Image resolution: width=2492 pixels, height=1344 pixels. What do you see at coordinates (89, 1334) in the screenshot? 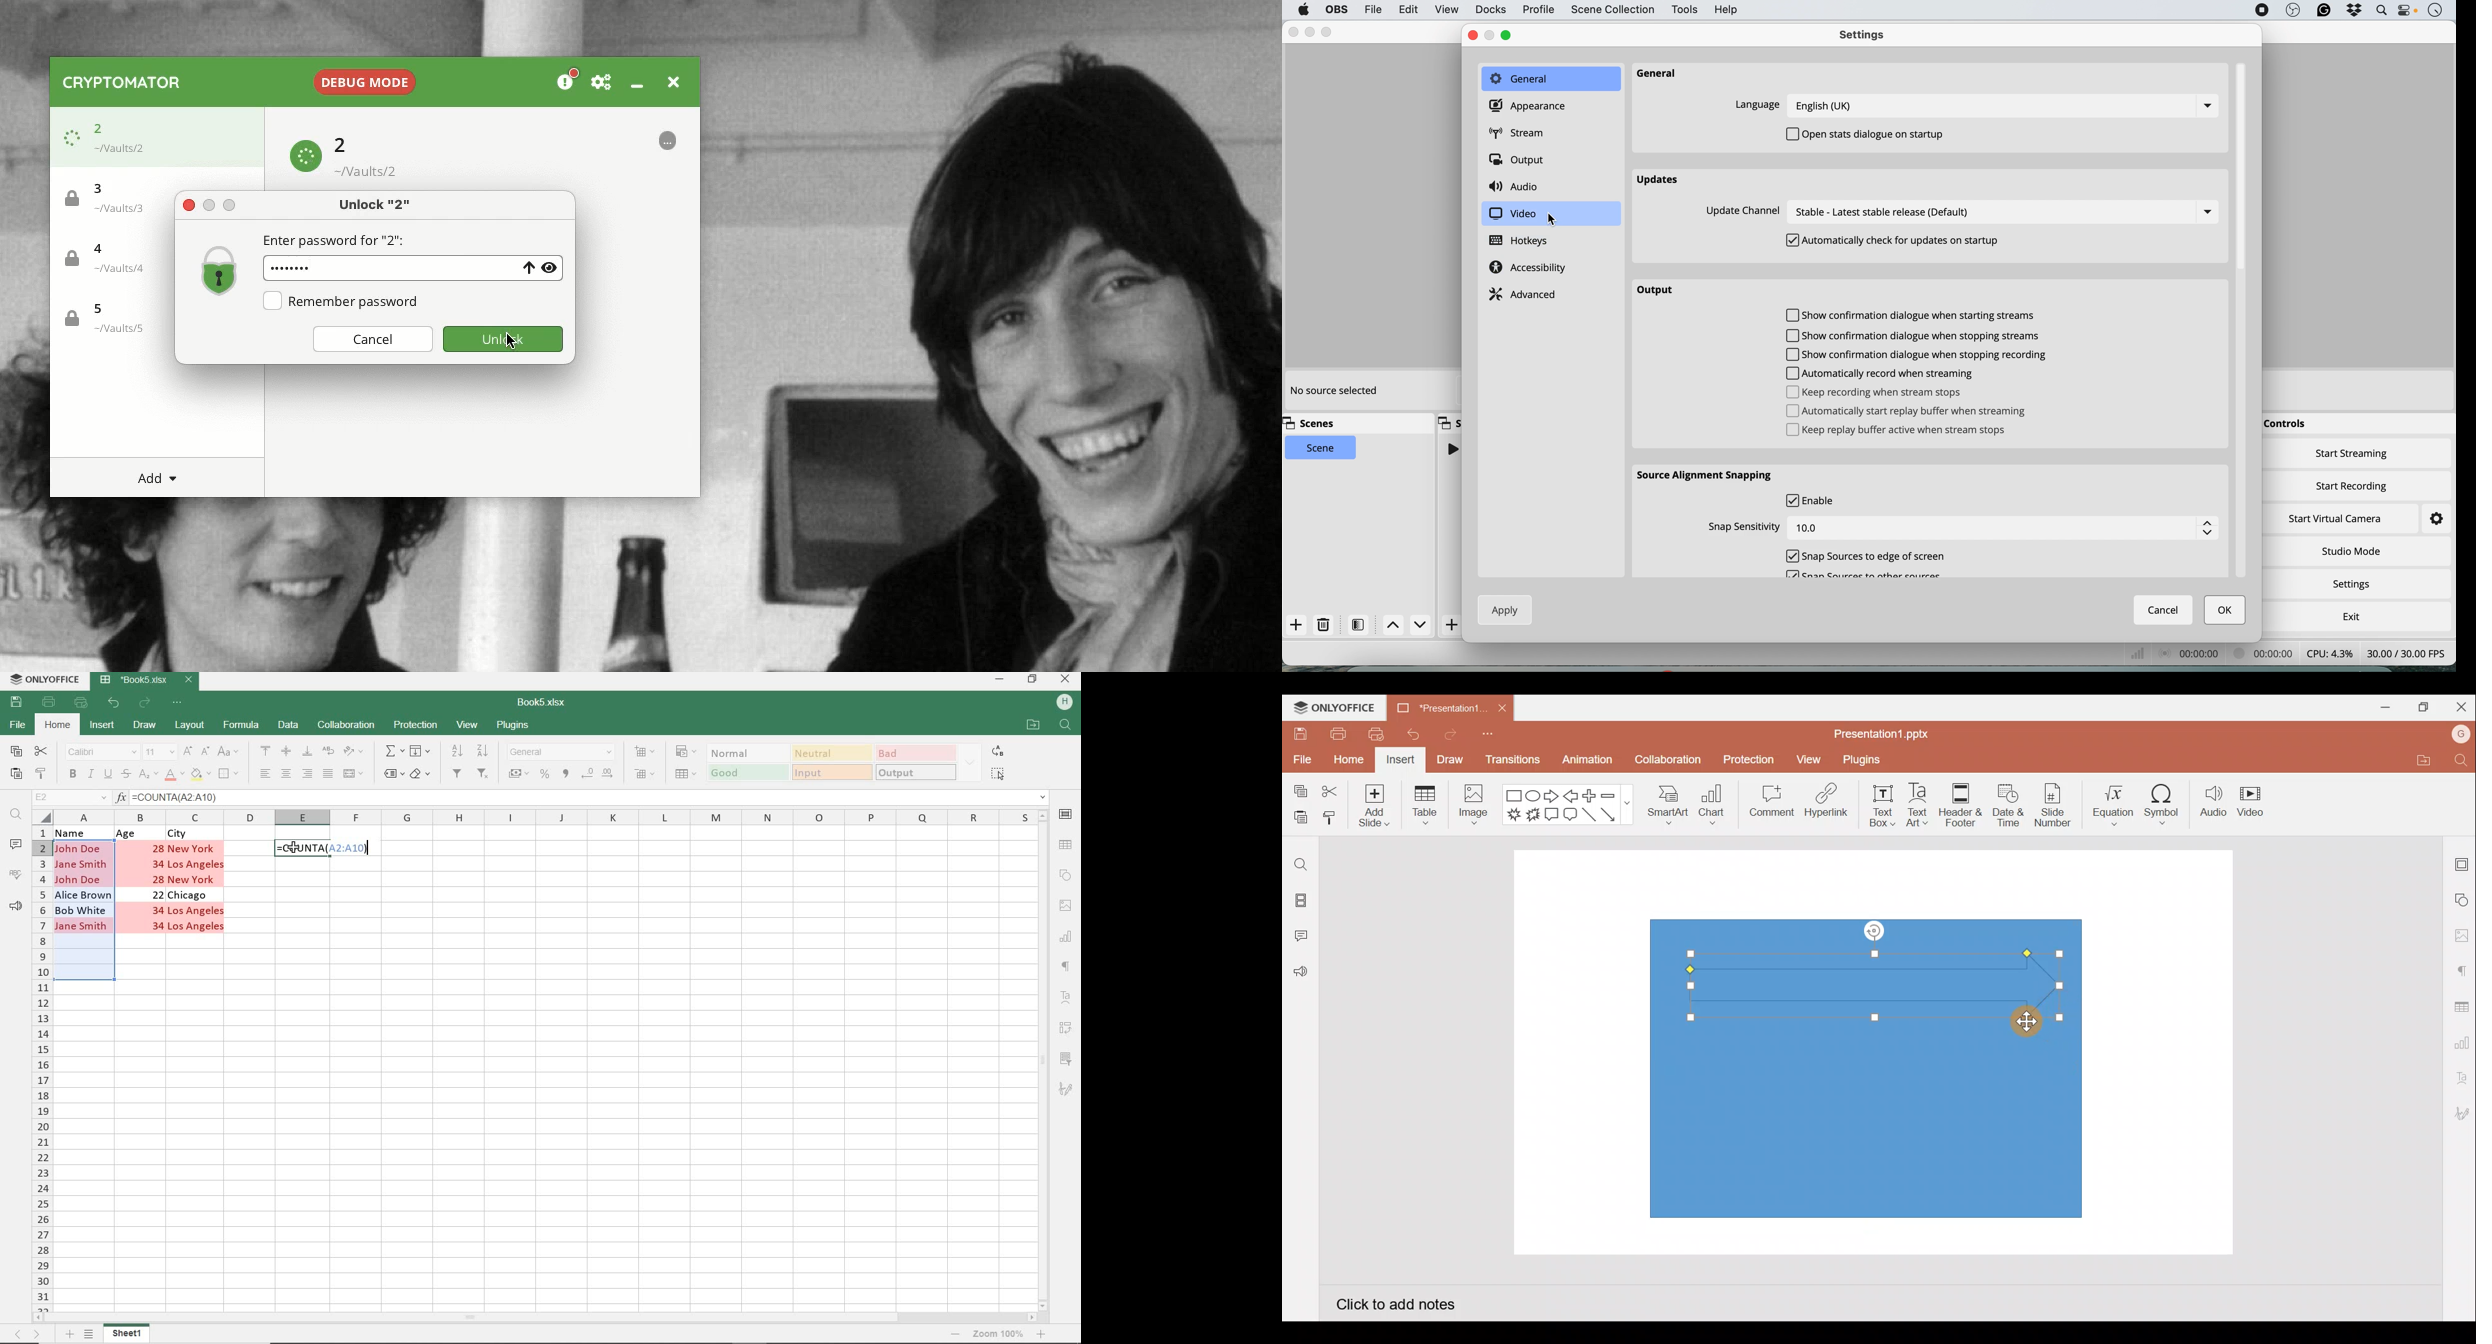
I see `LIST SHEETS` at bounding box center [89, 1334].